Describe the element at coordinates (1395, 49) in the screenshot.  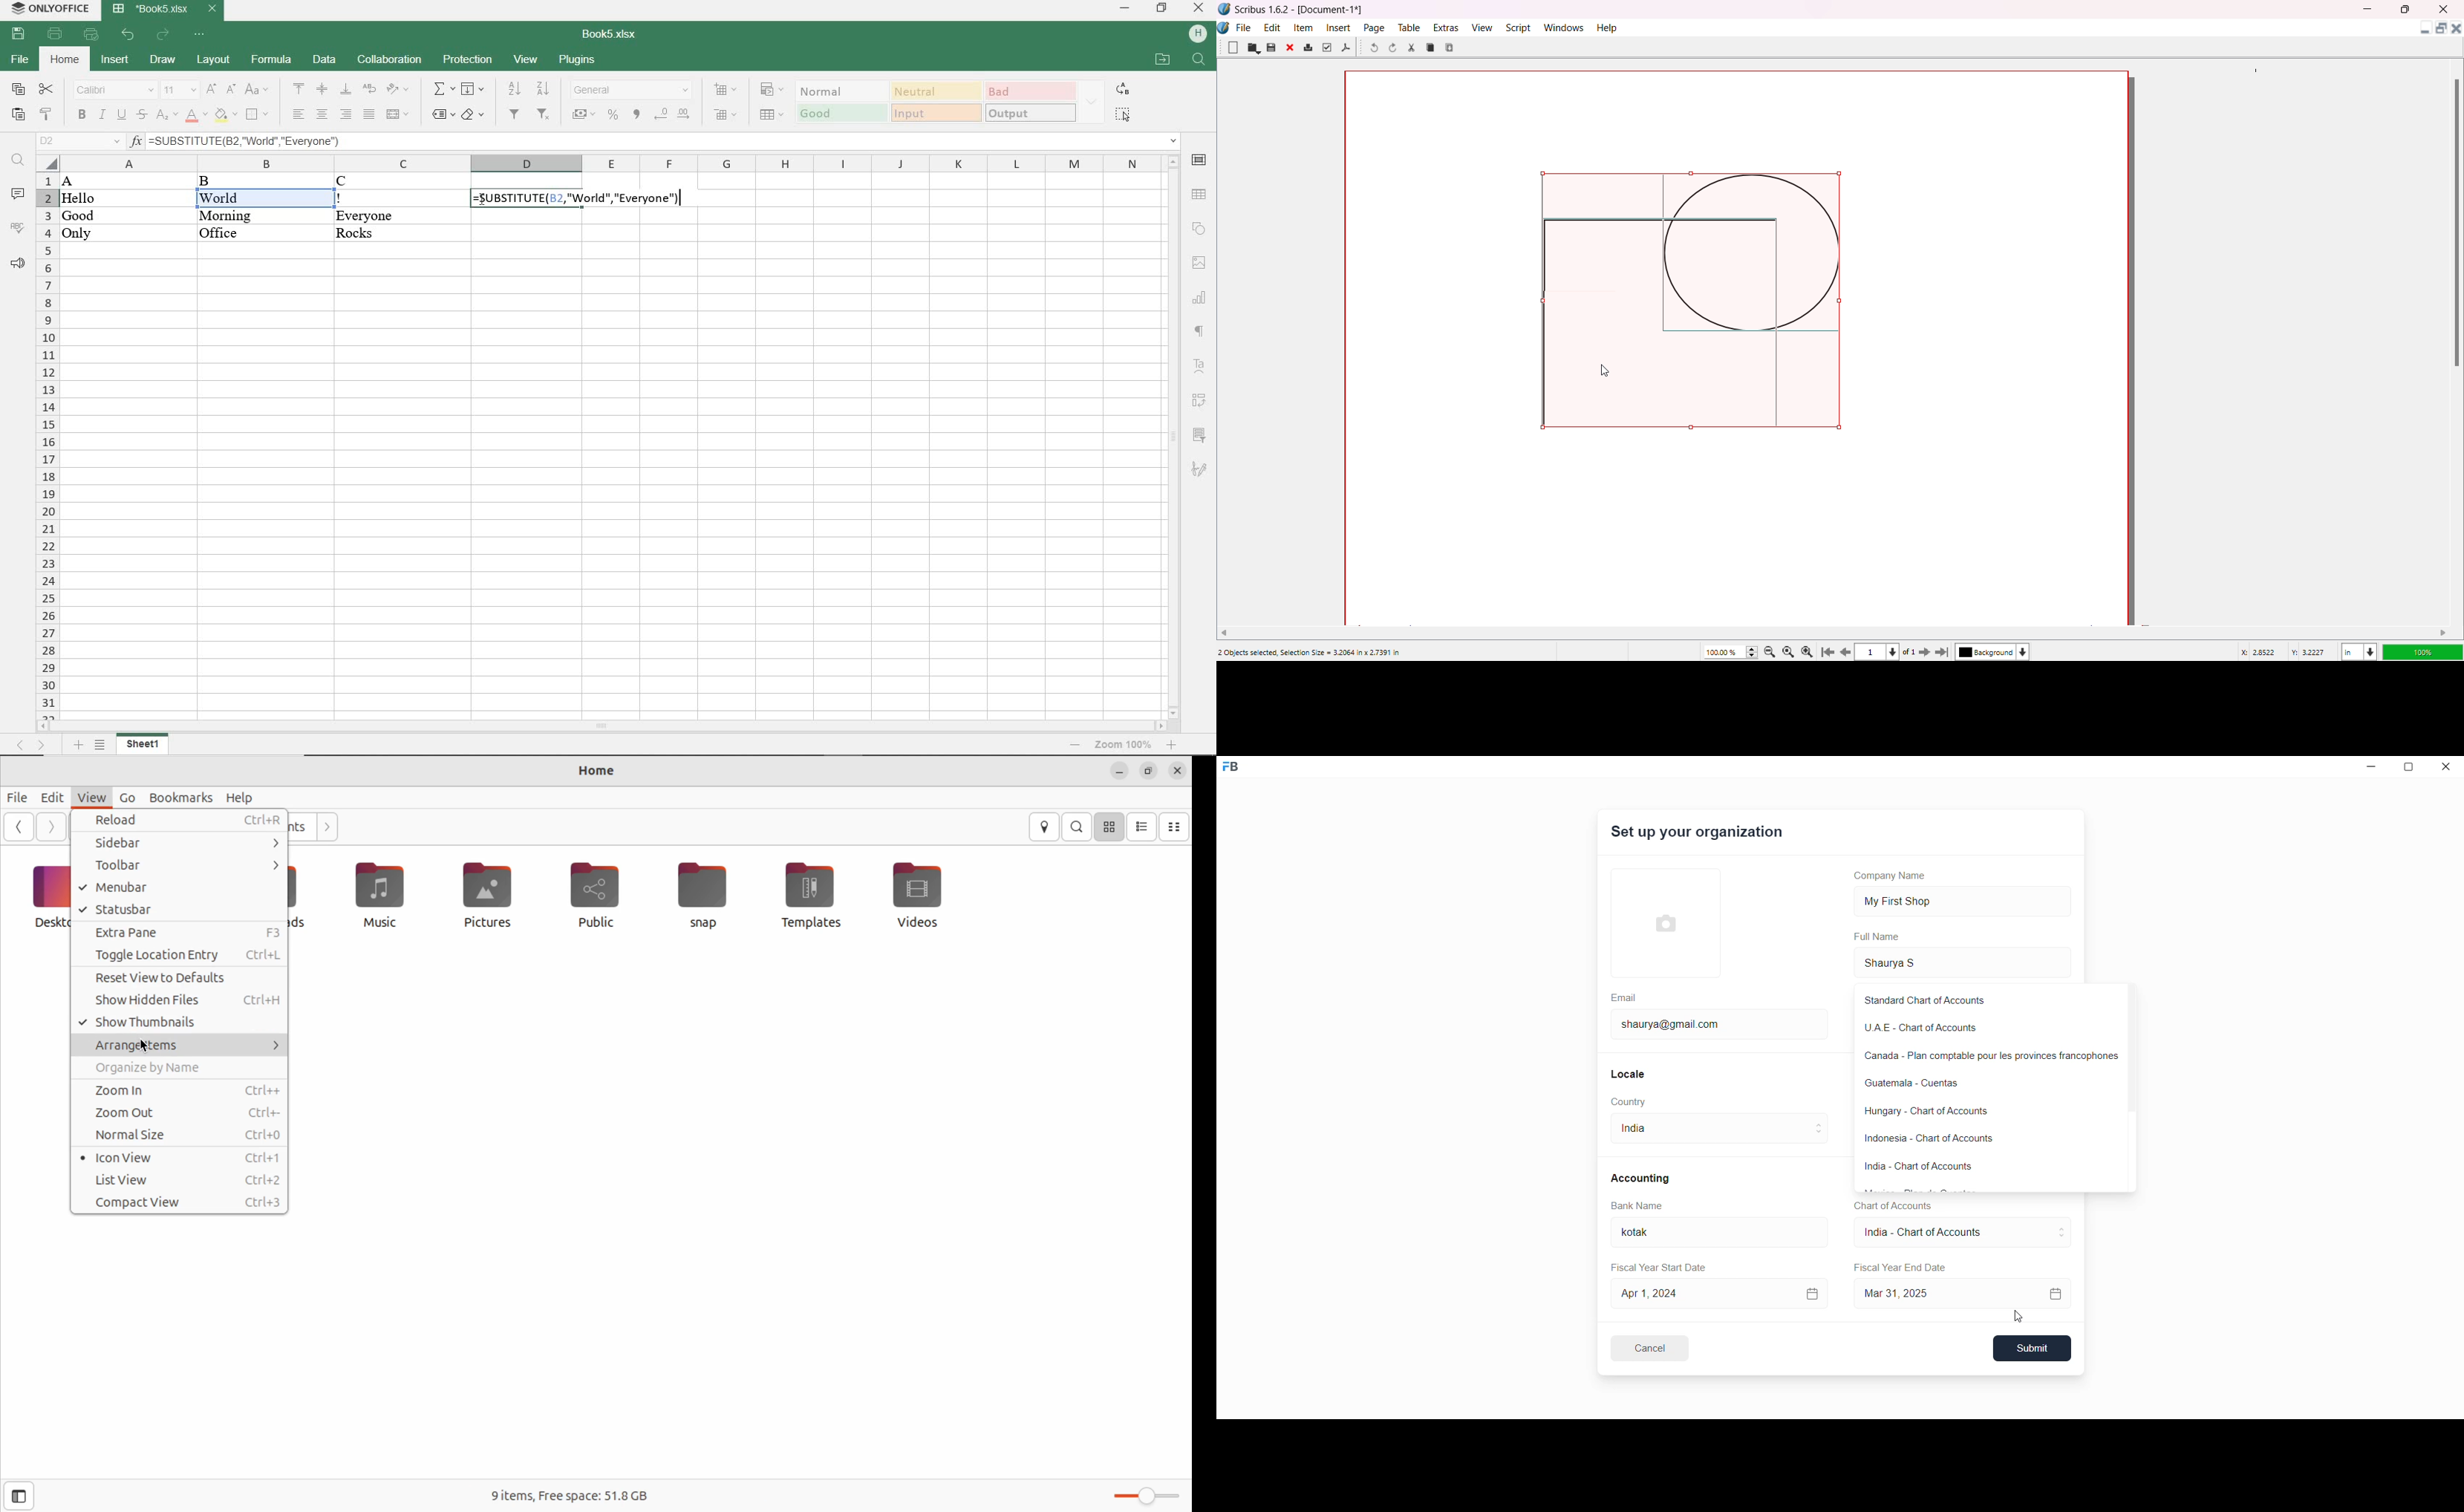
I see `Redo` at that location.